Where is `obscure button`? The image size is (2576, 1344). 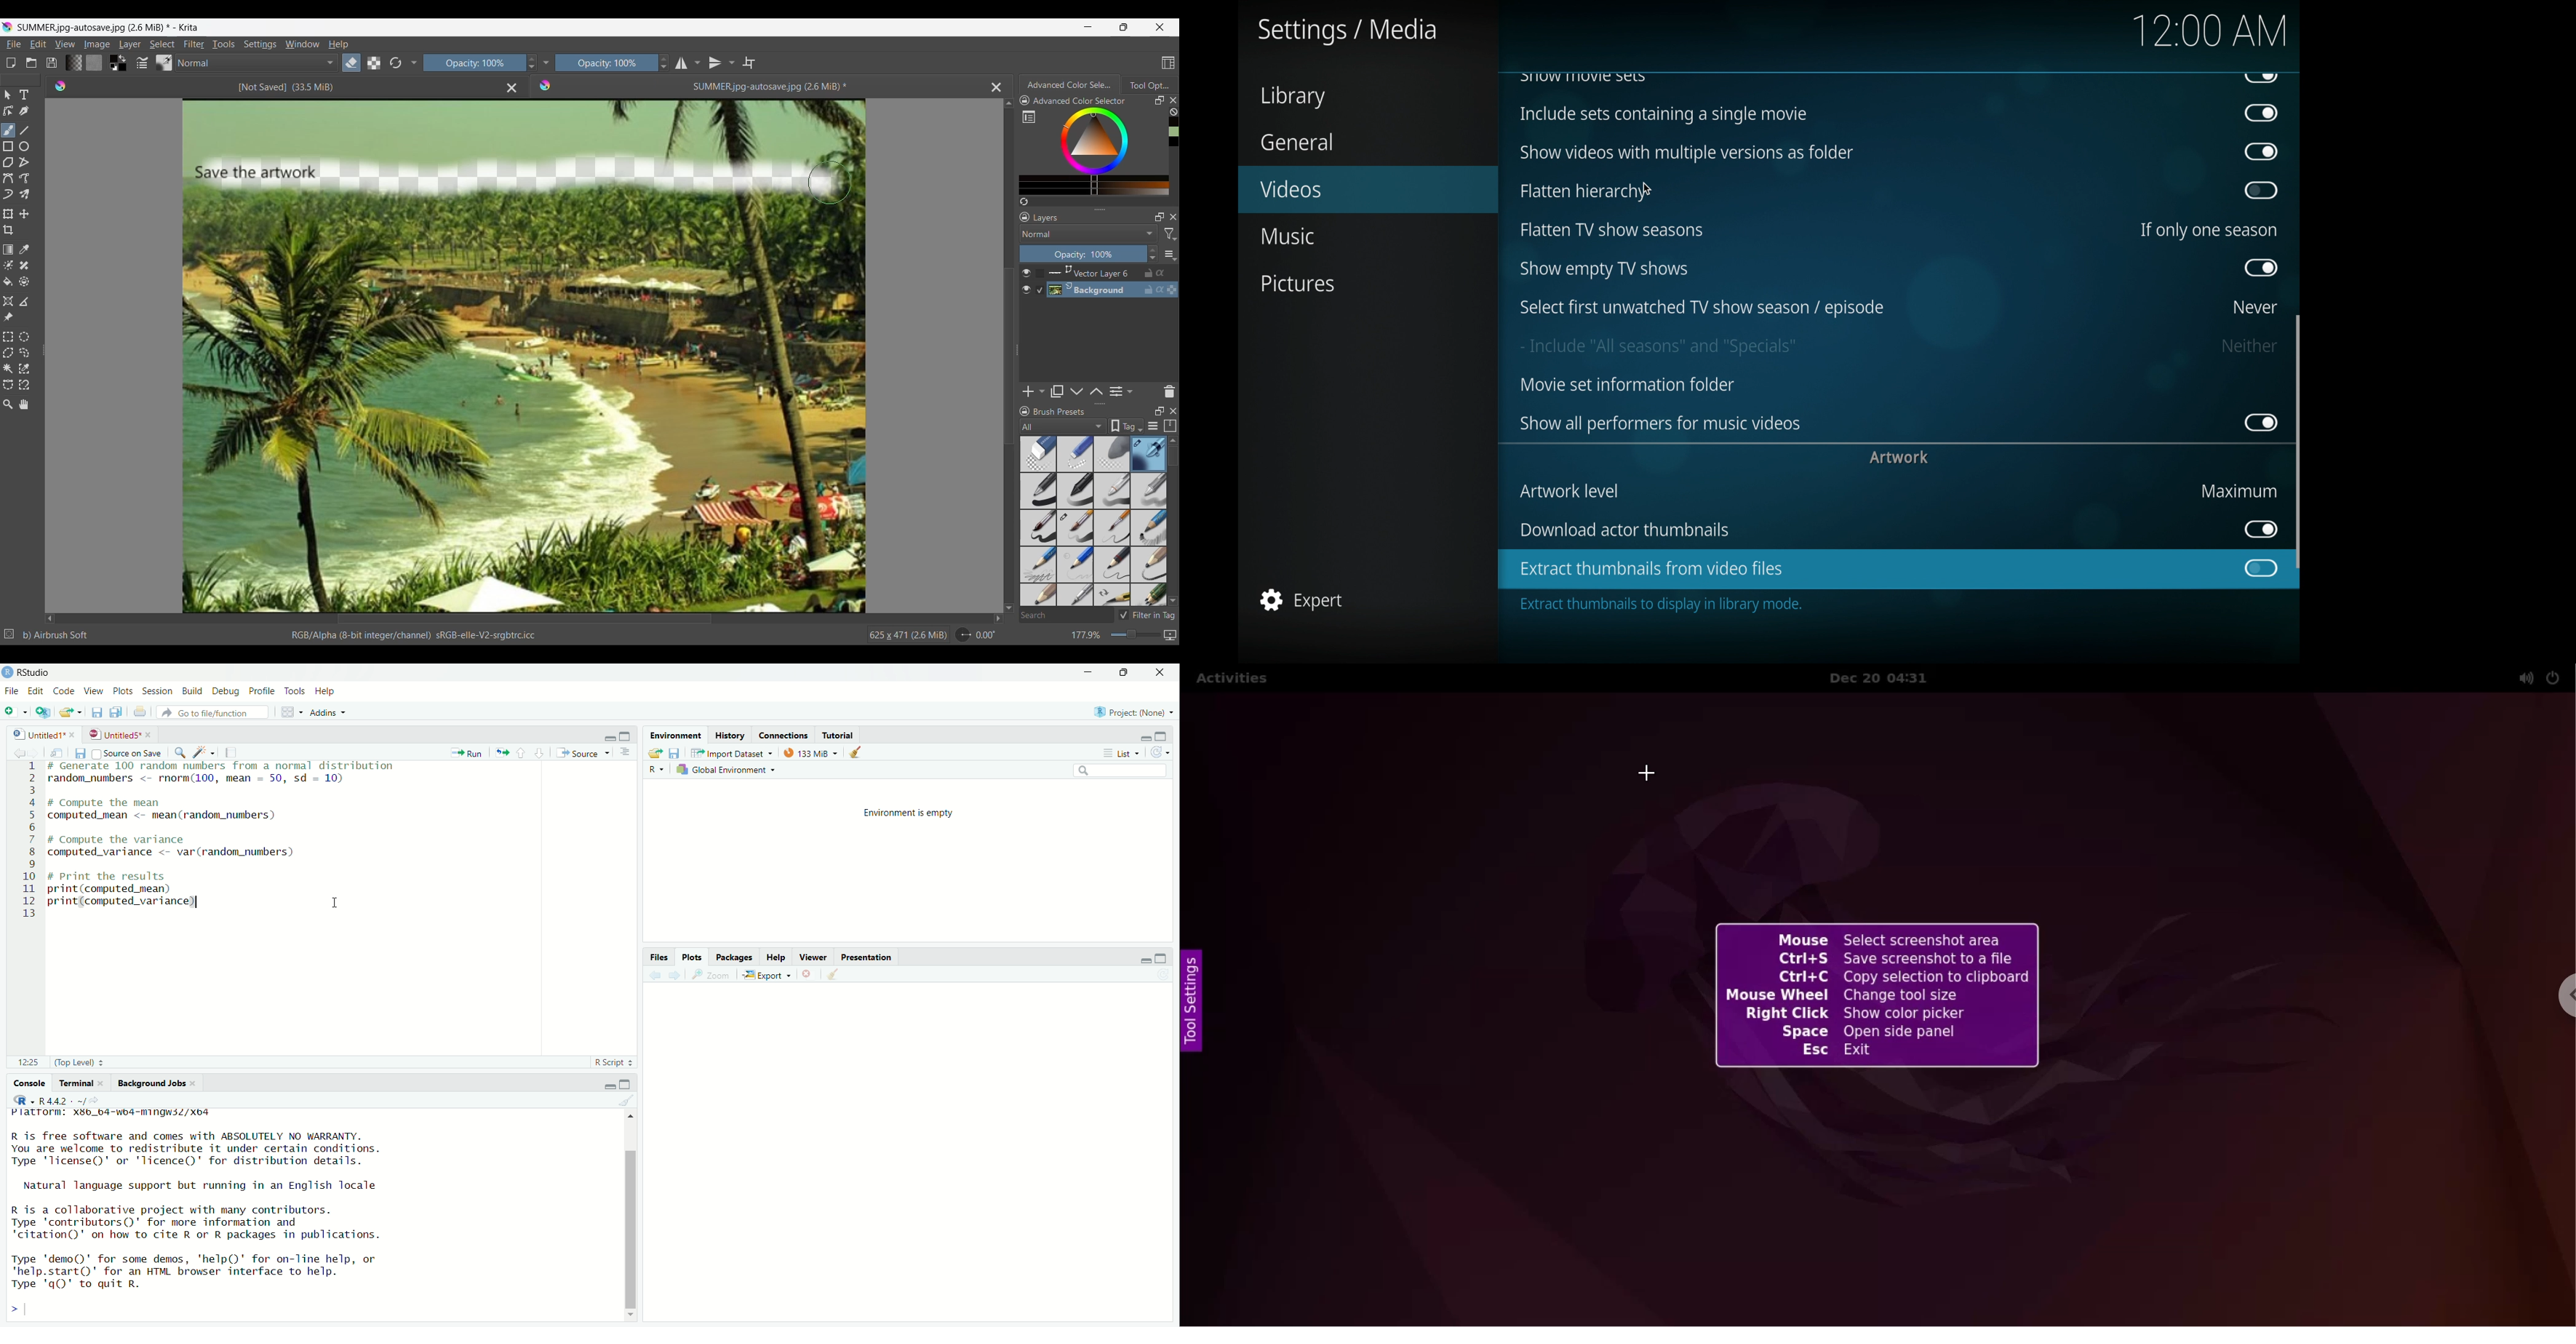
obscure button is located at coordinates (2260, 78).